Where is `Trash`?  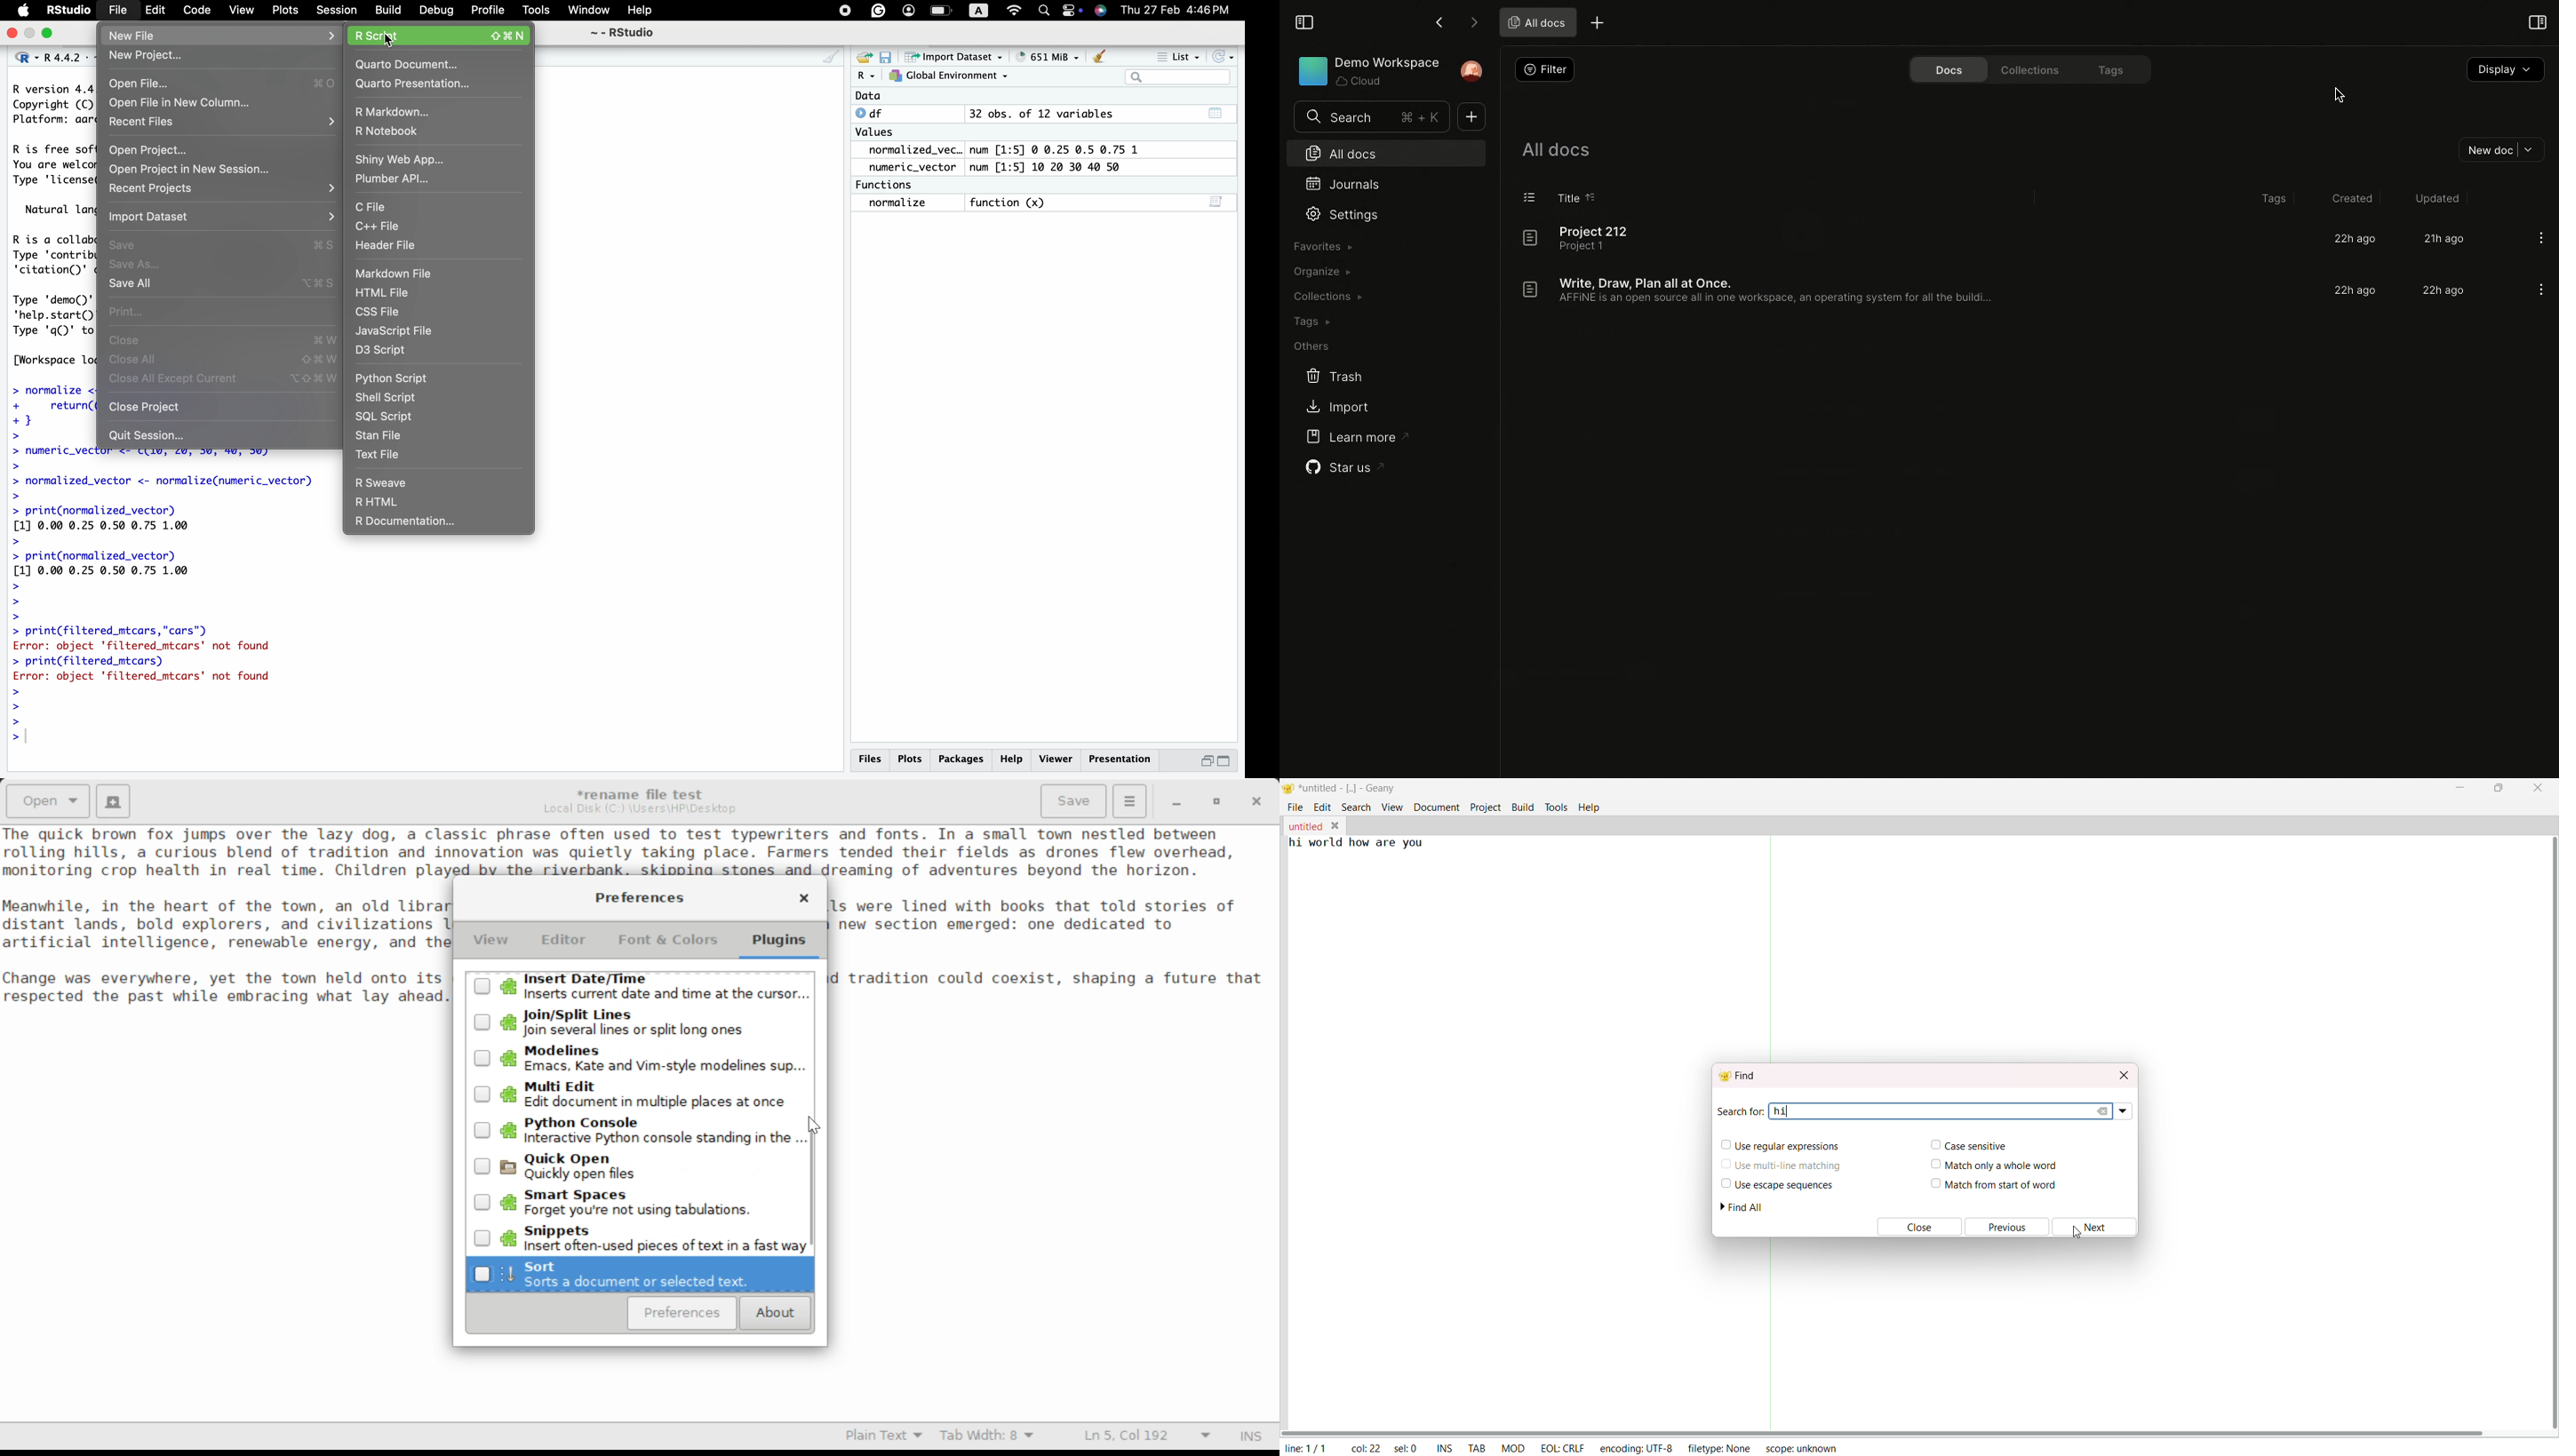
Trash is located at coordinates (1335, 377).